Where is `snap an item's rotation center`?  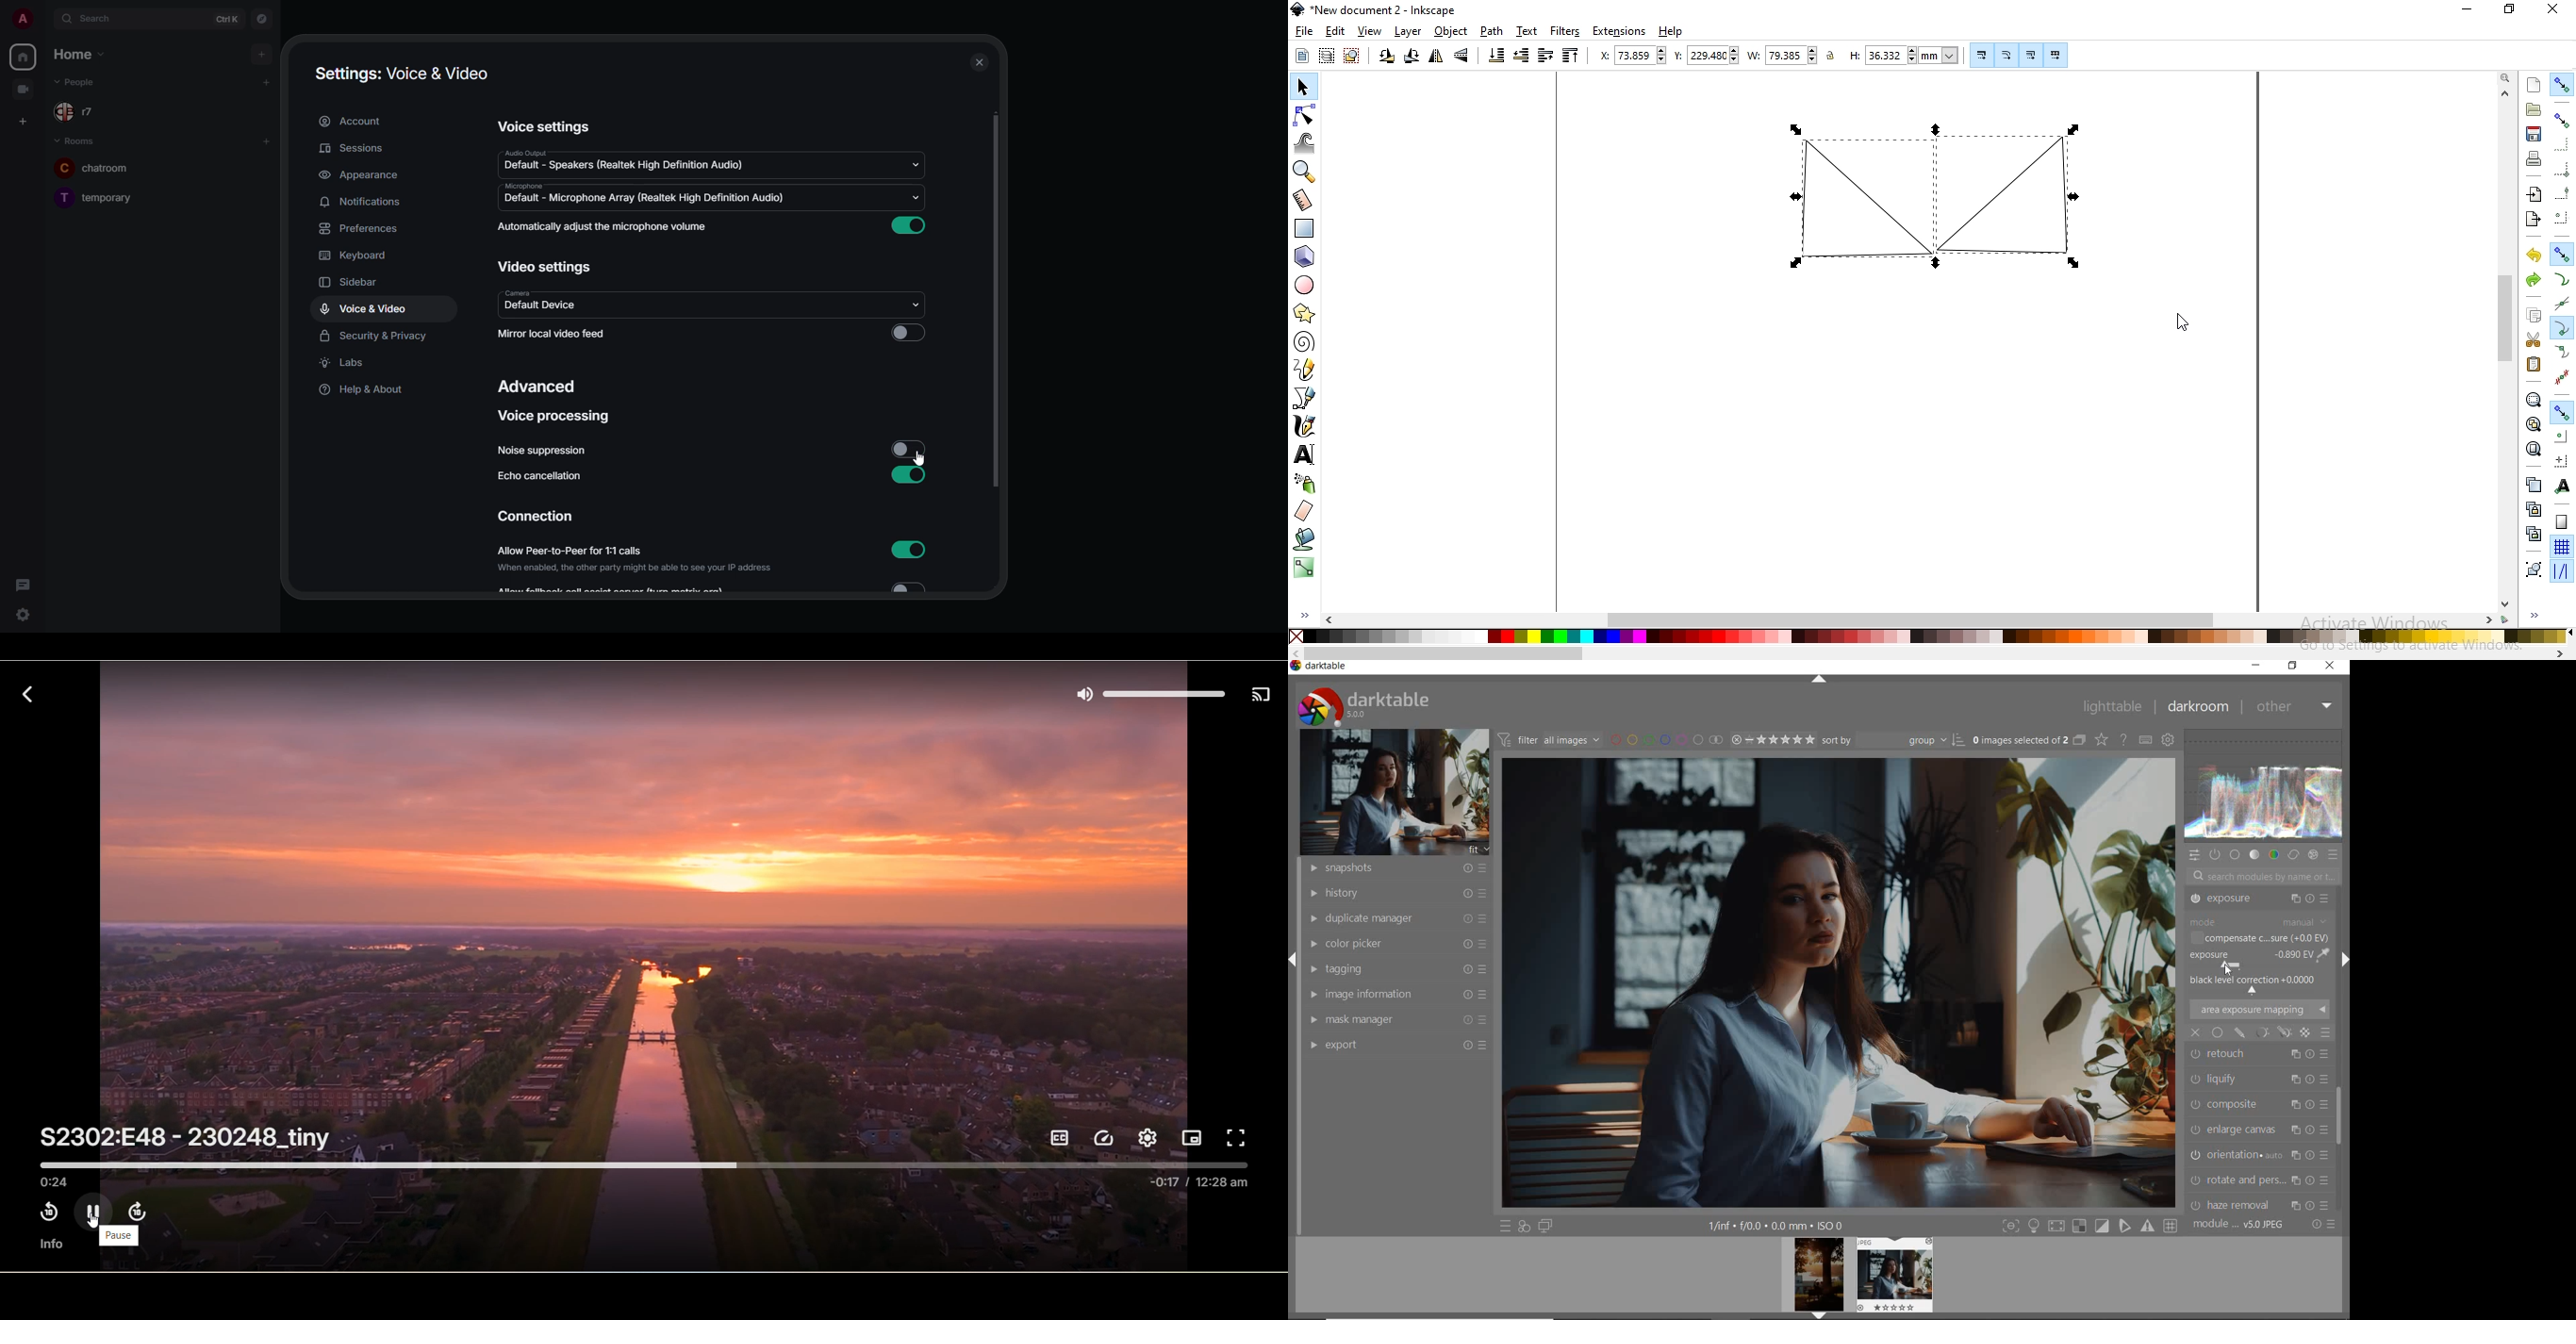 snap an item's rotation center is located at coordinates (2562, 460).